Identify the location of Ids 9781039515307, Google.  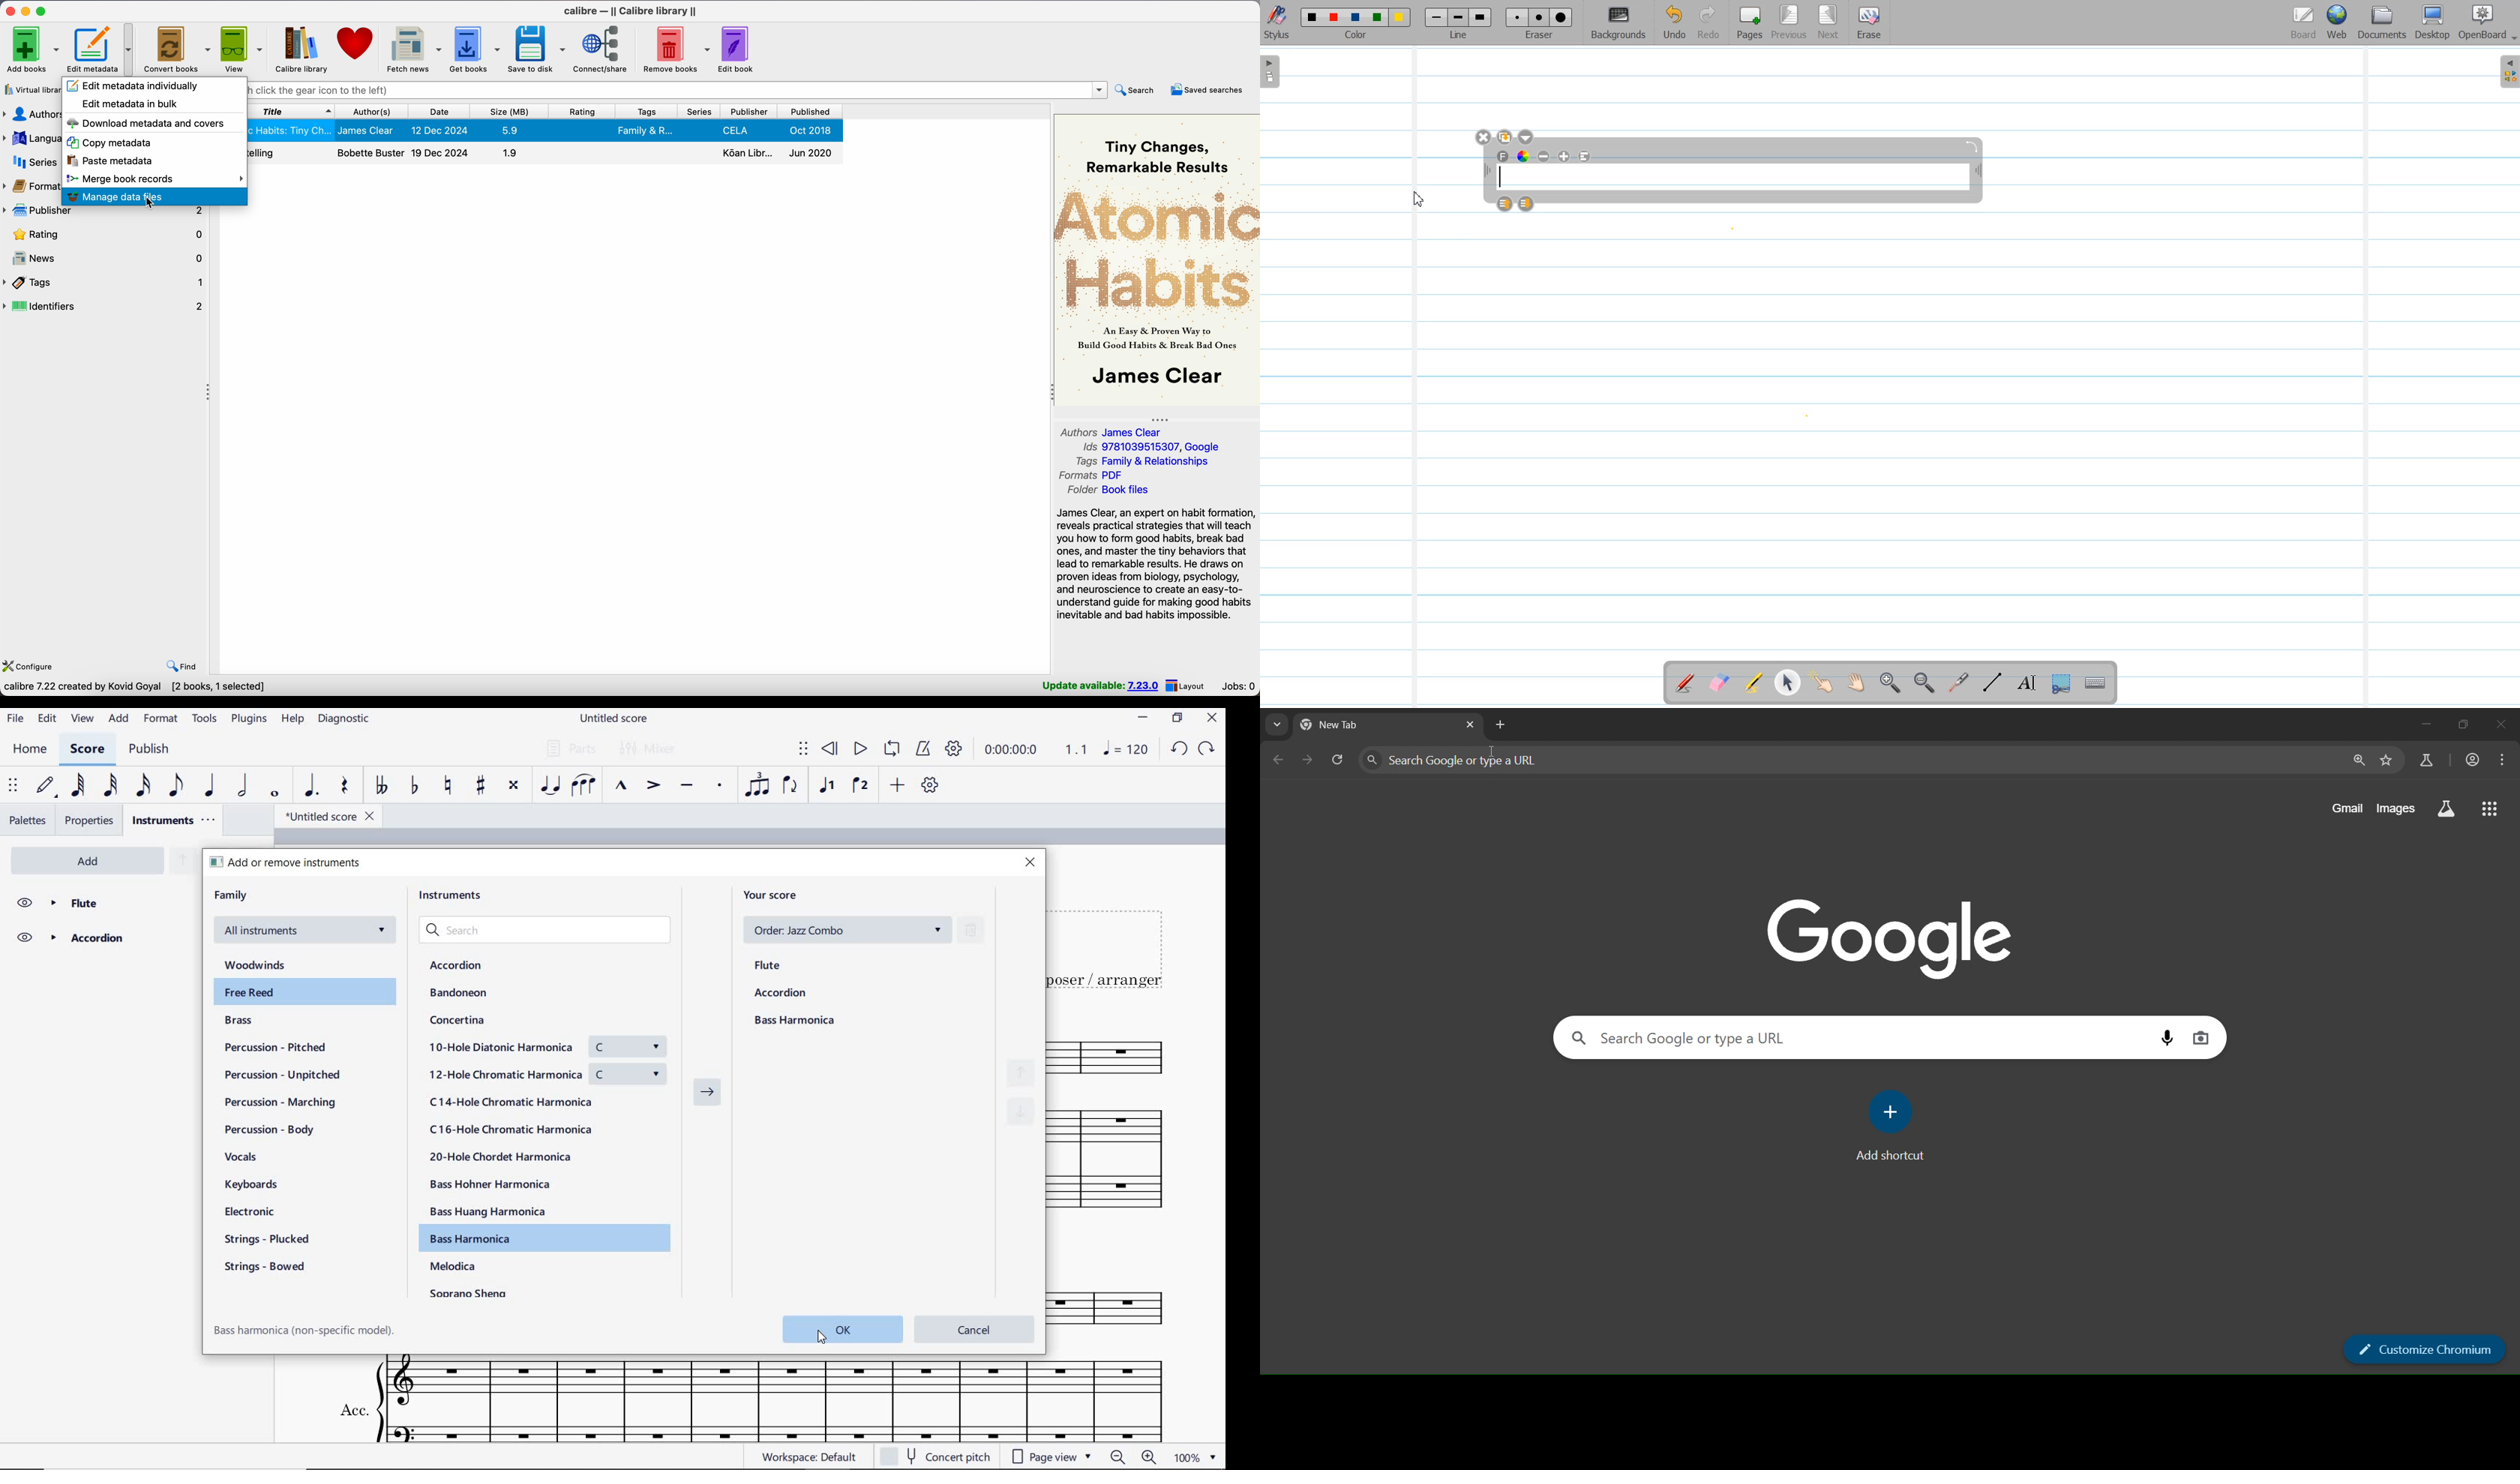
(1154, 447).